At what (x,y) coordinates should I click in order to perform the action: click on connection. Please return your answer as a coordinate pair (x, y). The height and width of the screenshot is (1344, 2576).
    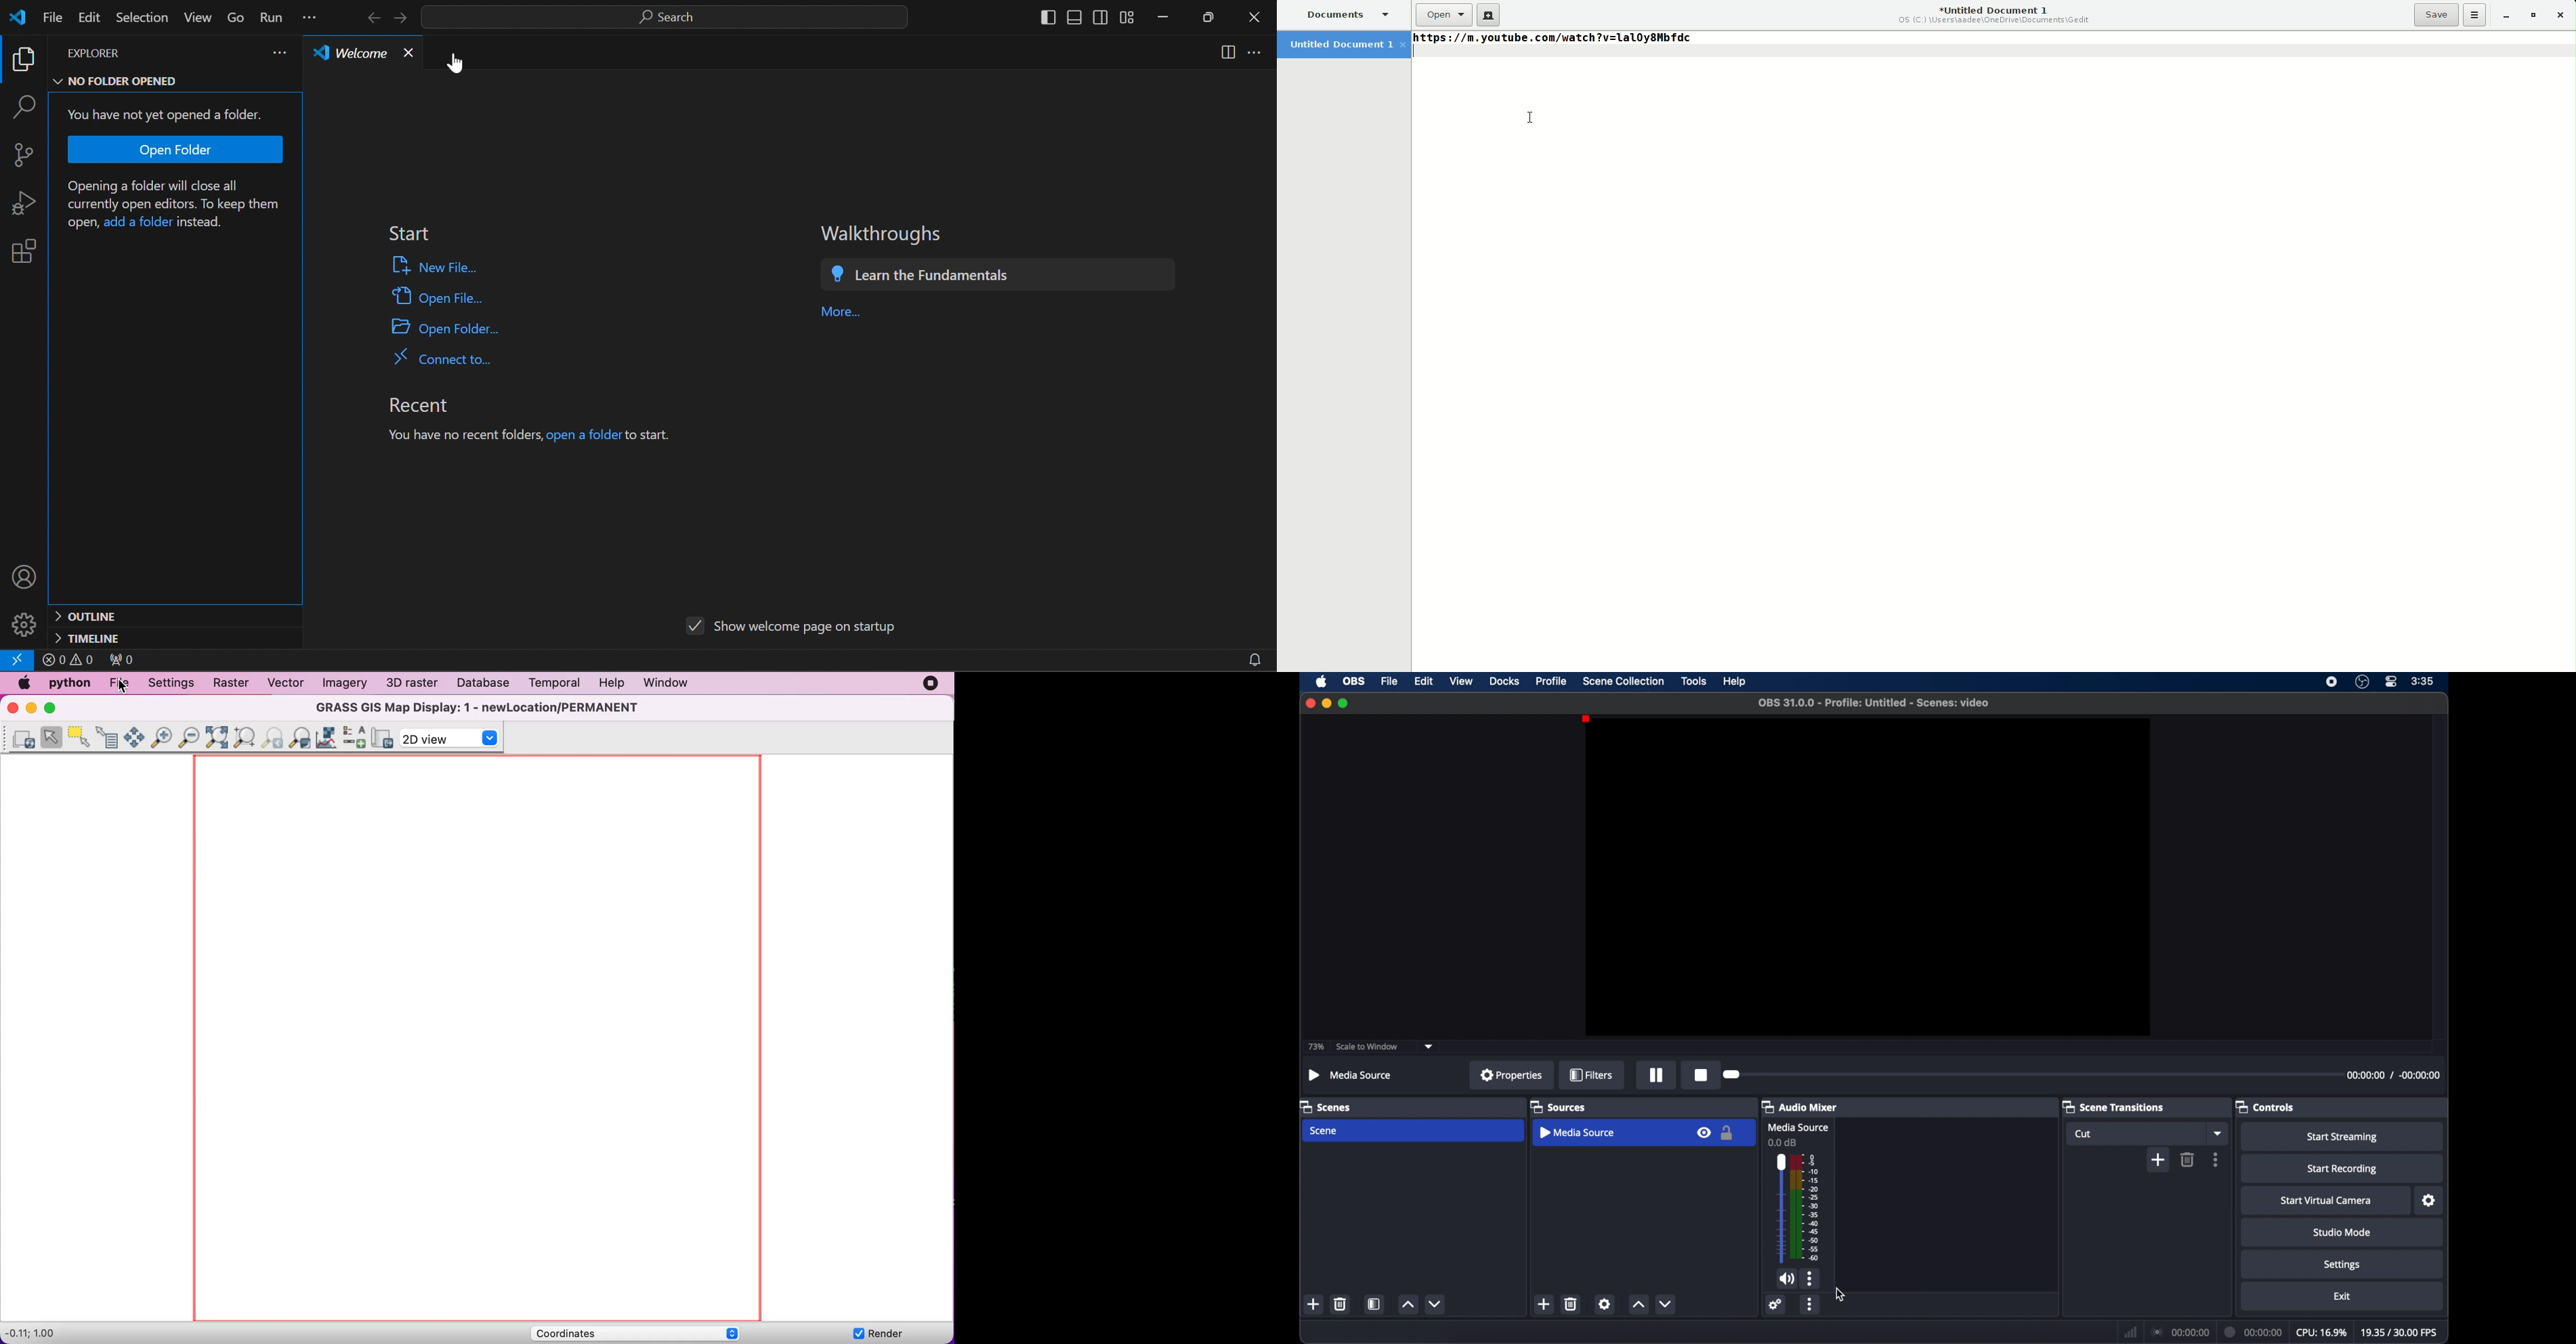
    Looking at the image, I should click on (2180, 1331).